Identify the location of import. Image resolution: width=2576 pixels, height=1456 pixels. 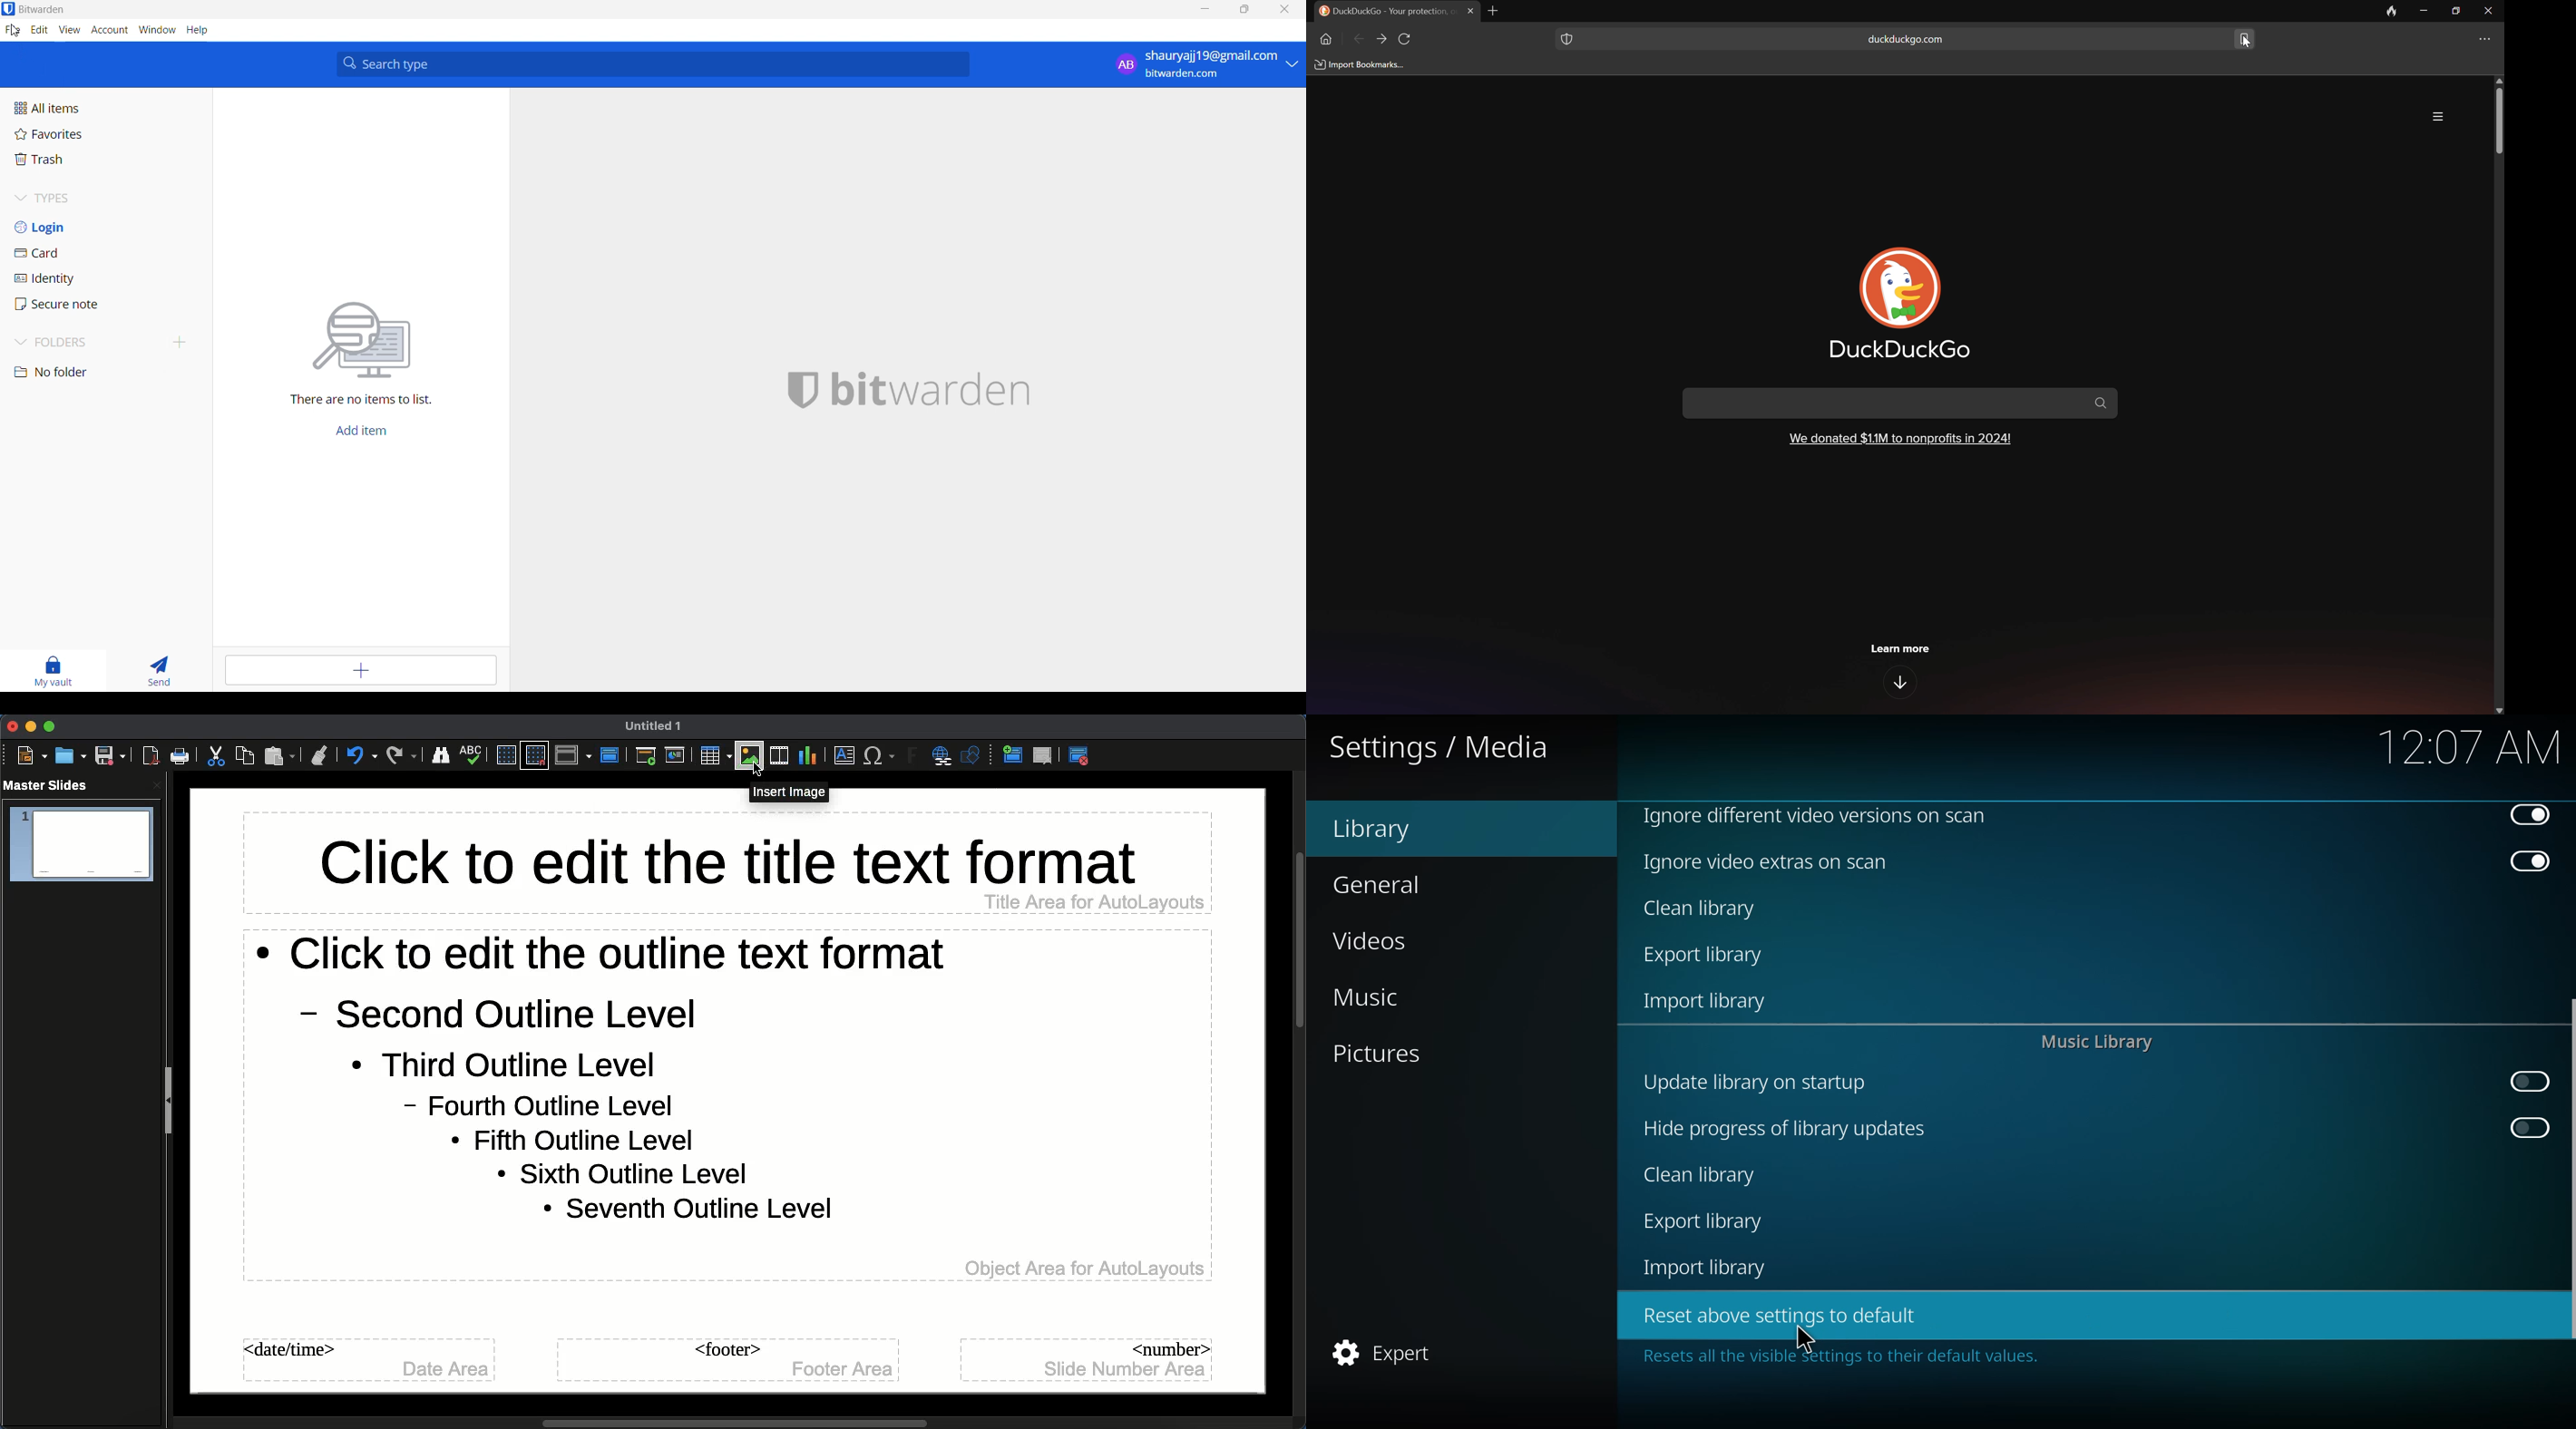
(1708, 1268).